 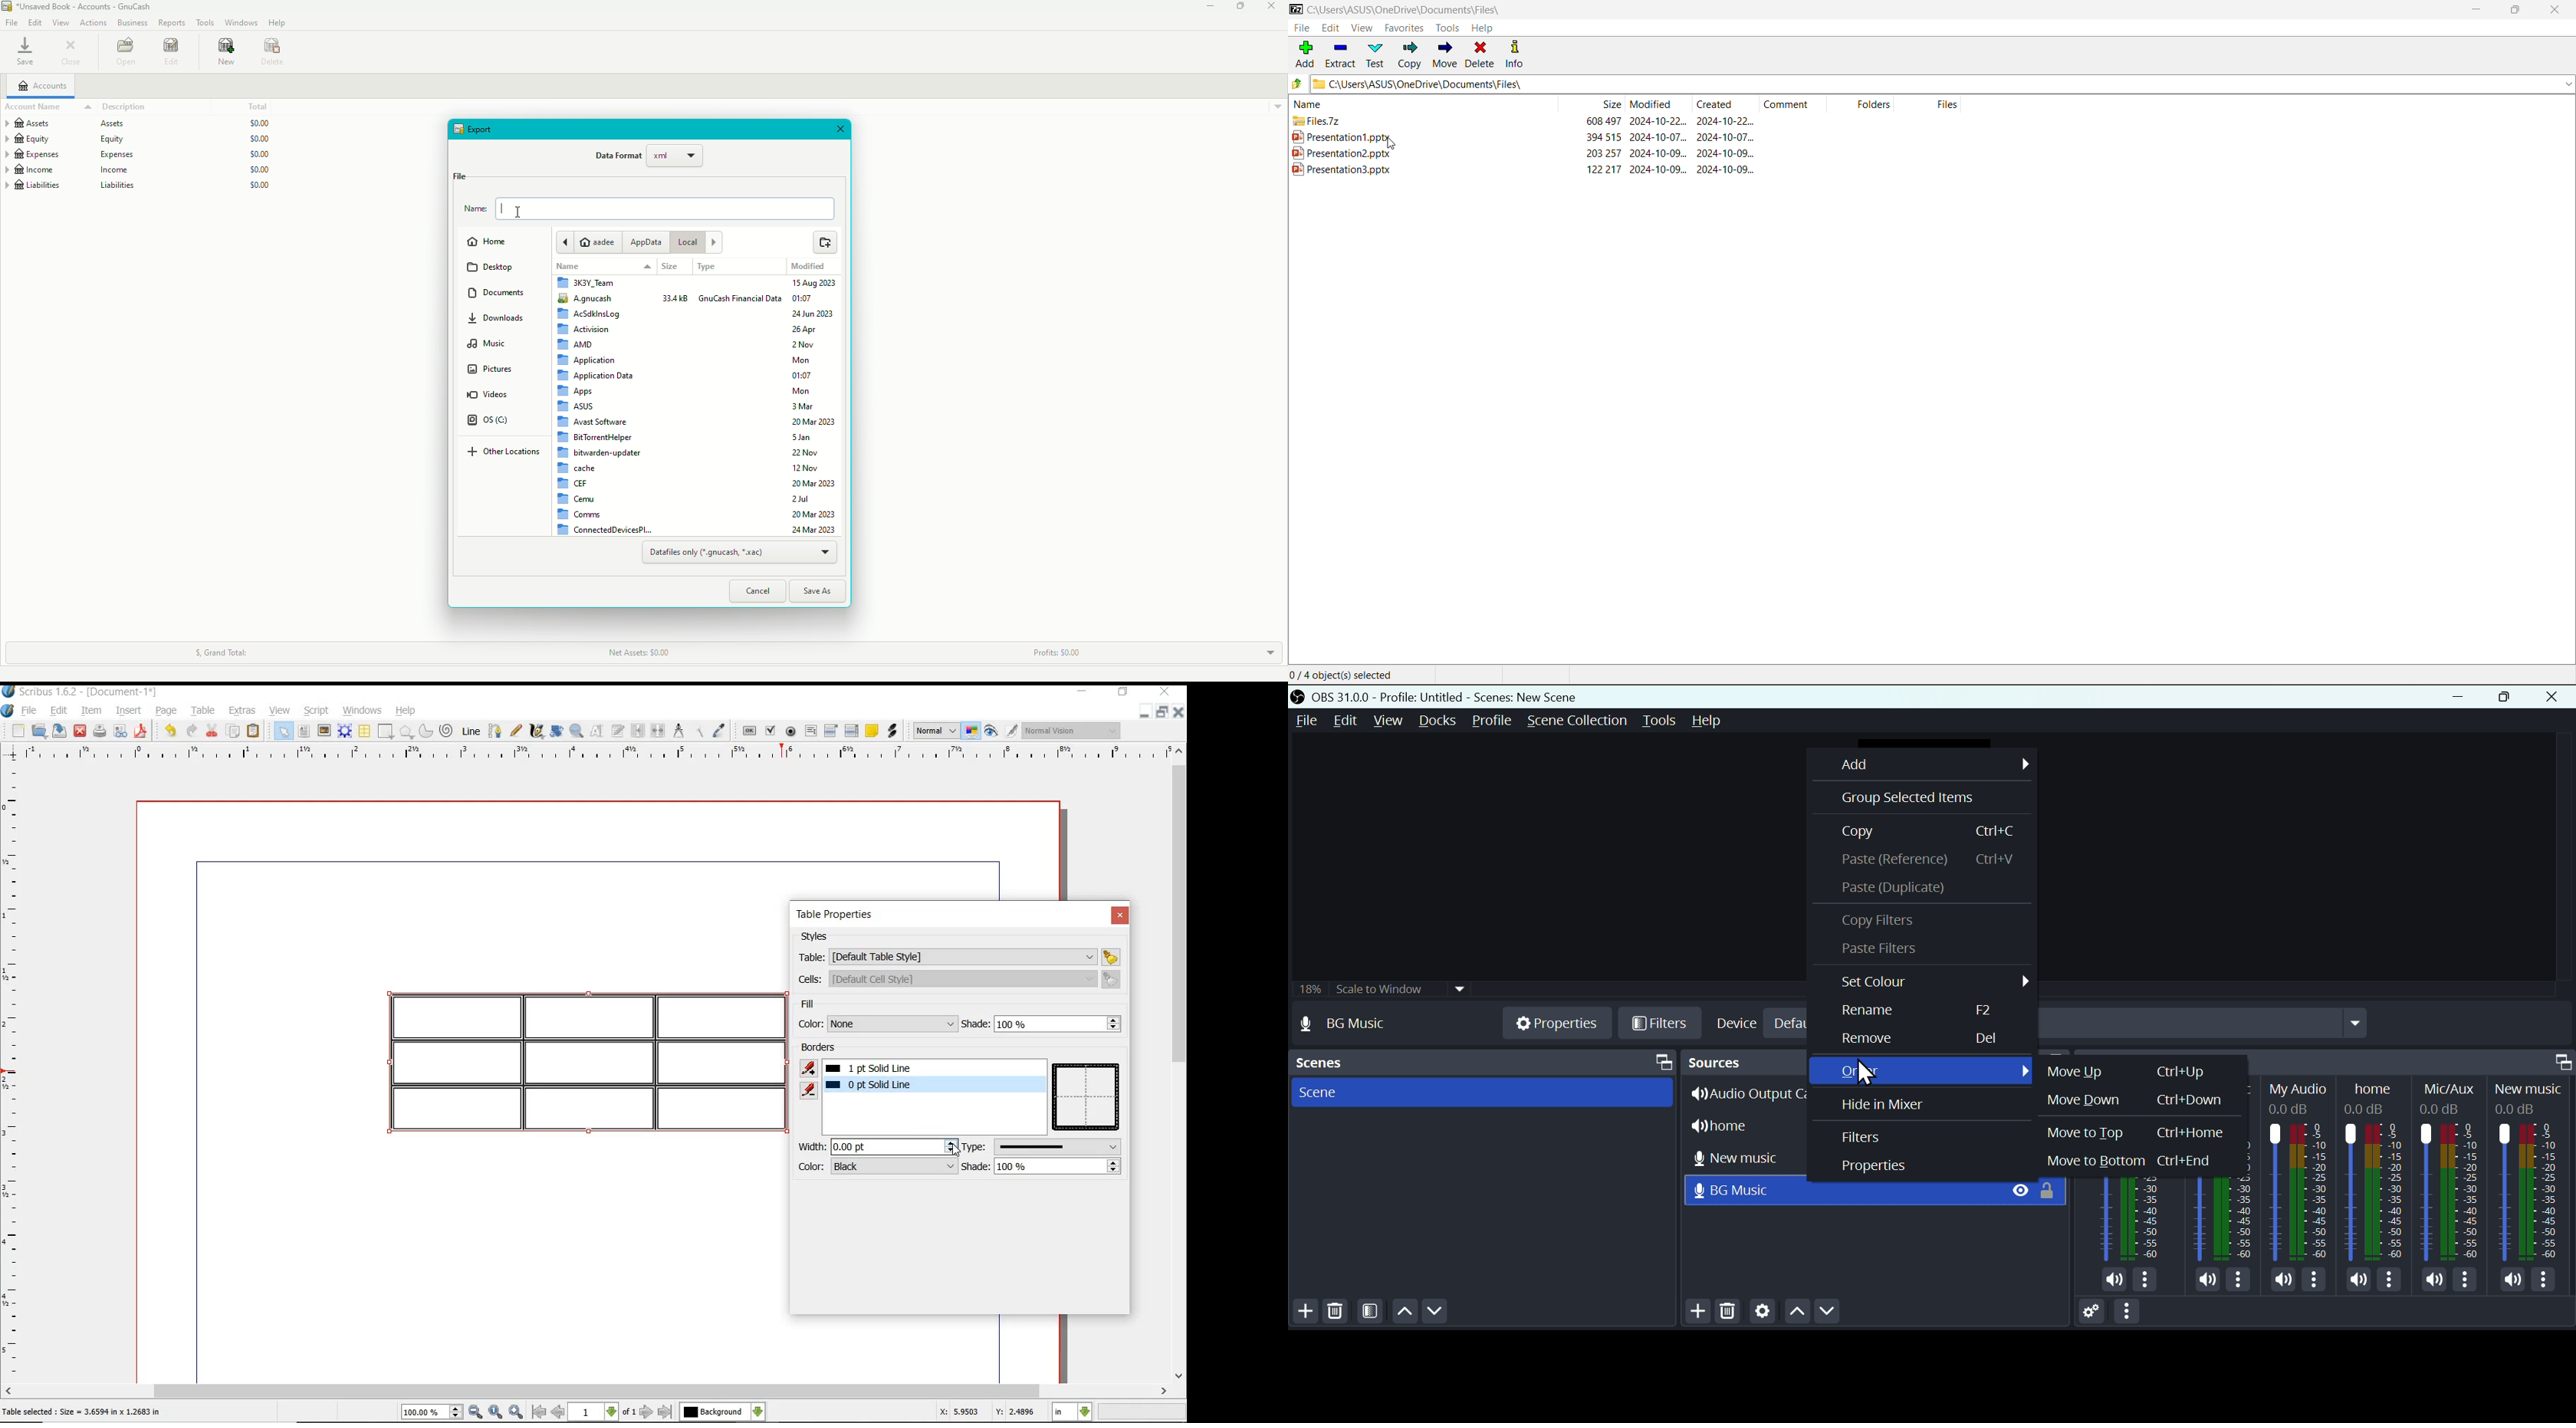 I want to click on Rename, so click(x=1915, y=1013).